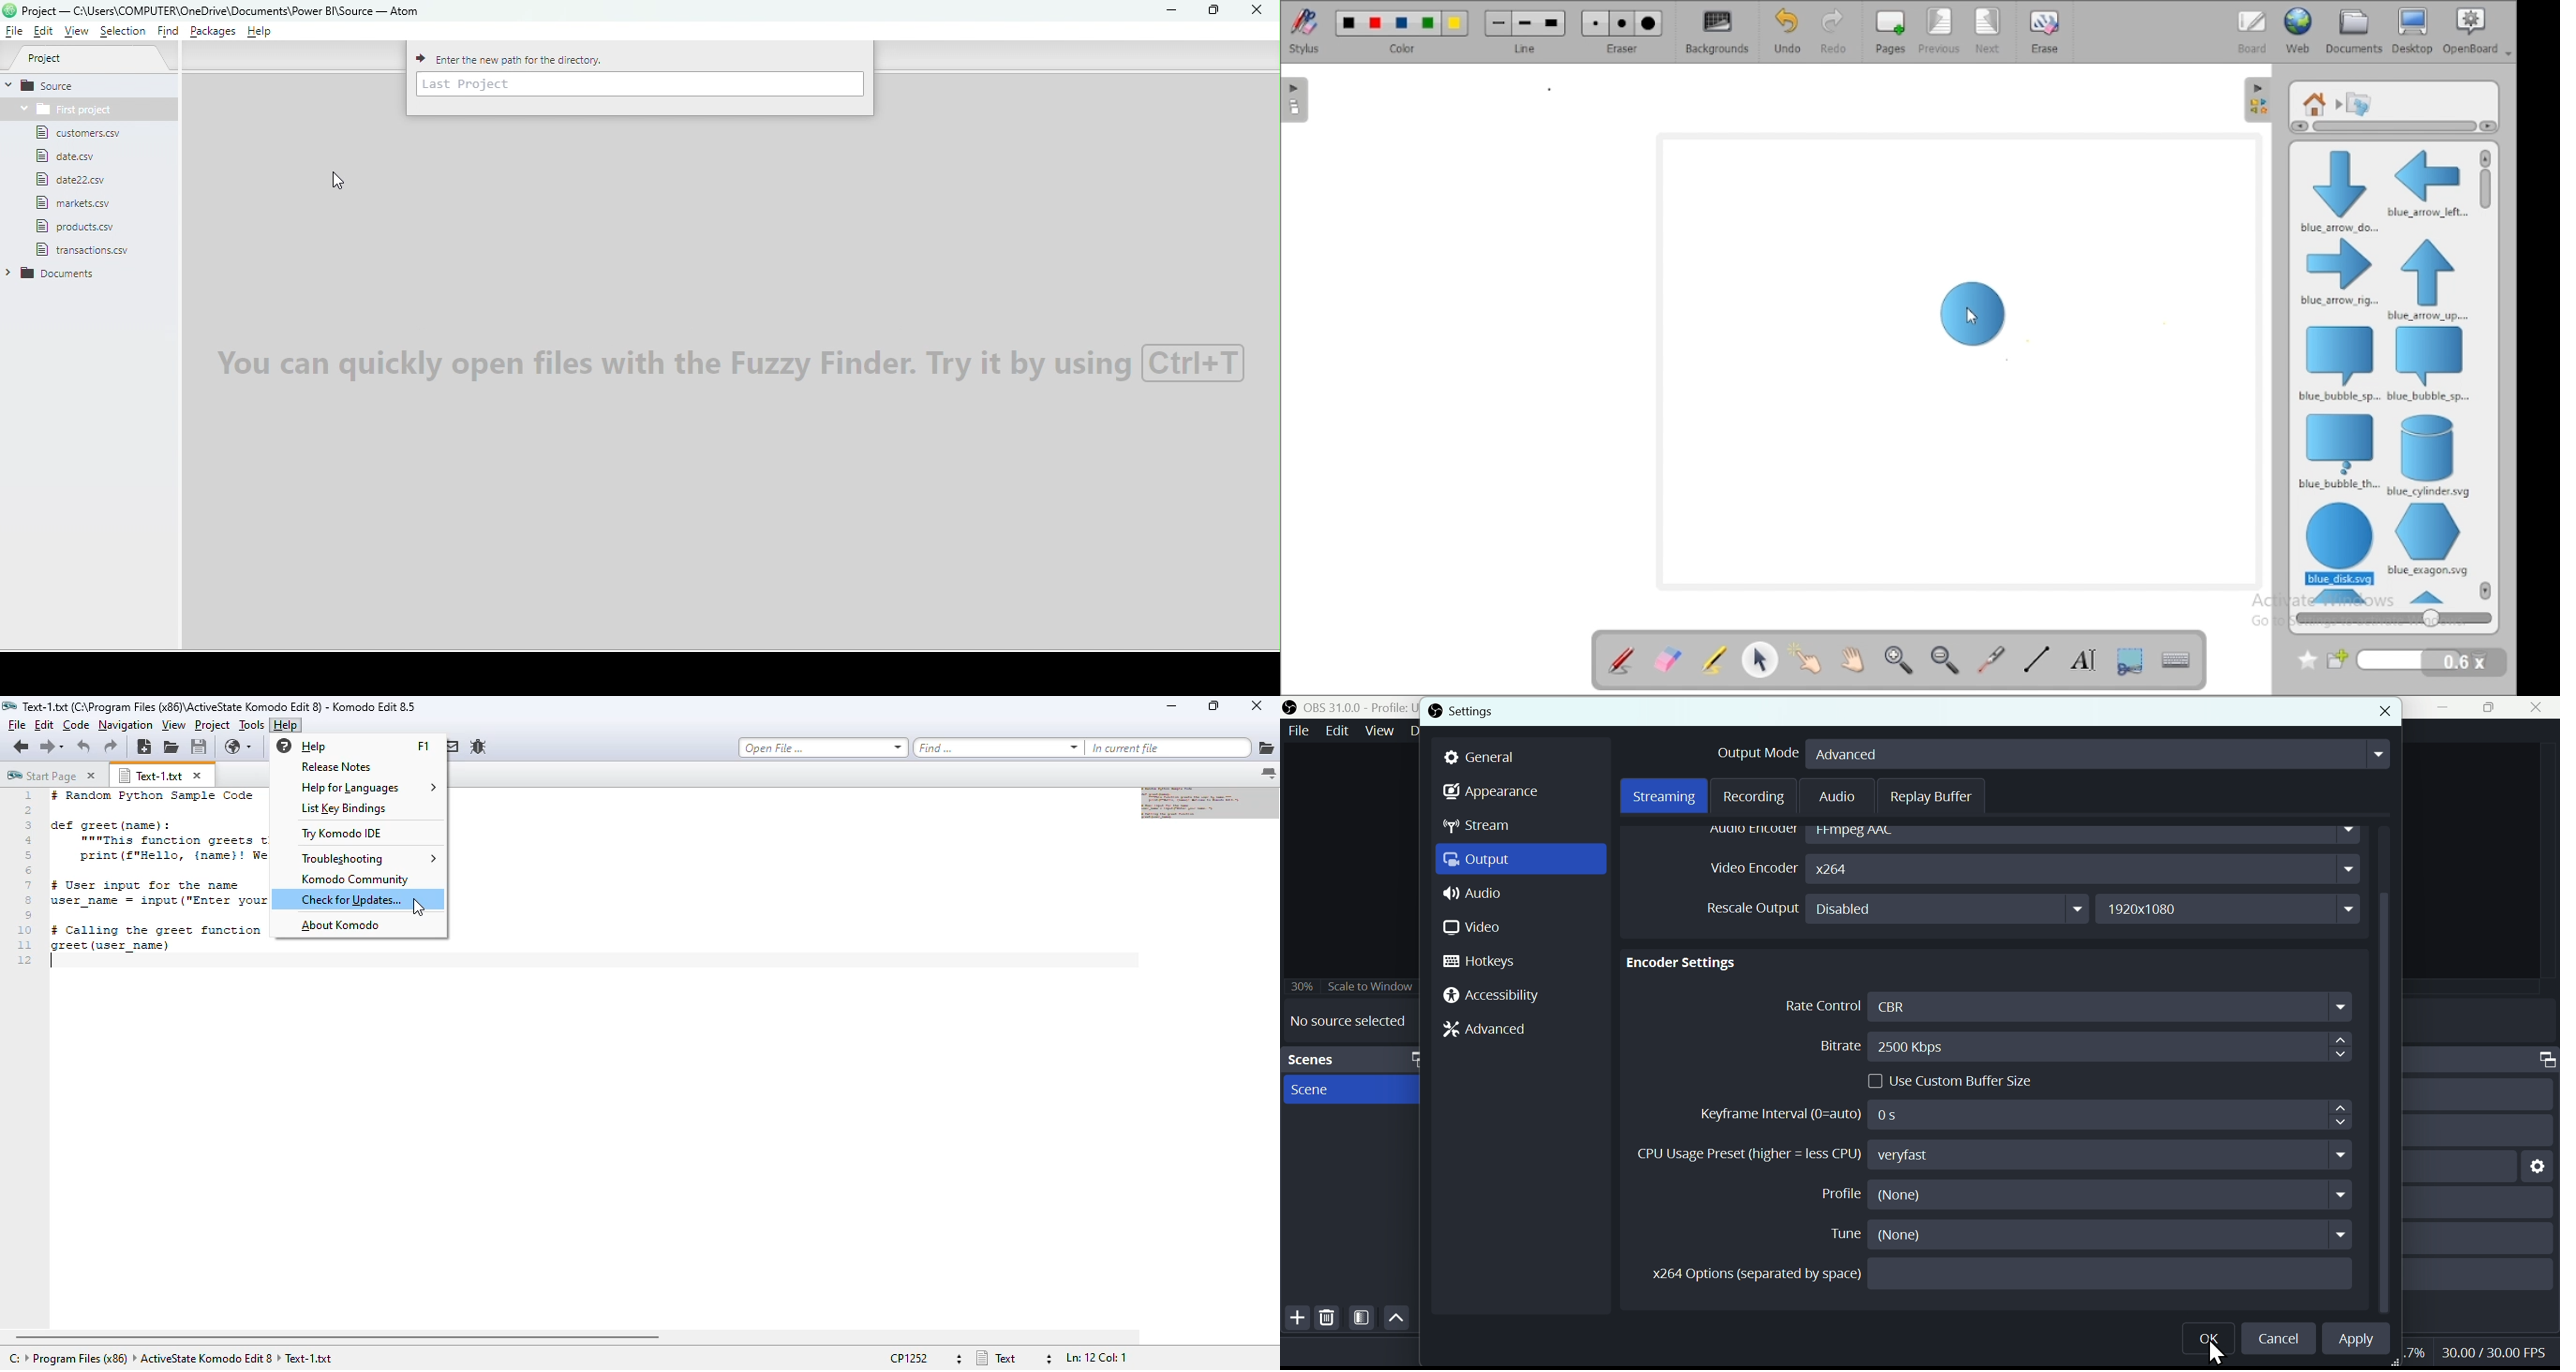 Image resolution: width=2576 pixels, height=1372 pixels. Describe the element at coordinates (1483, 759) in the screenshot. I see `General` at that location.